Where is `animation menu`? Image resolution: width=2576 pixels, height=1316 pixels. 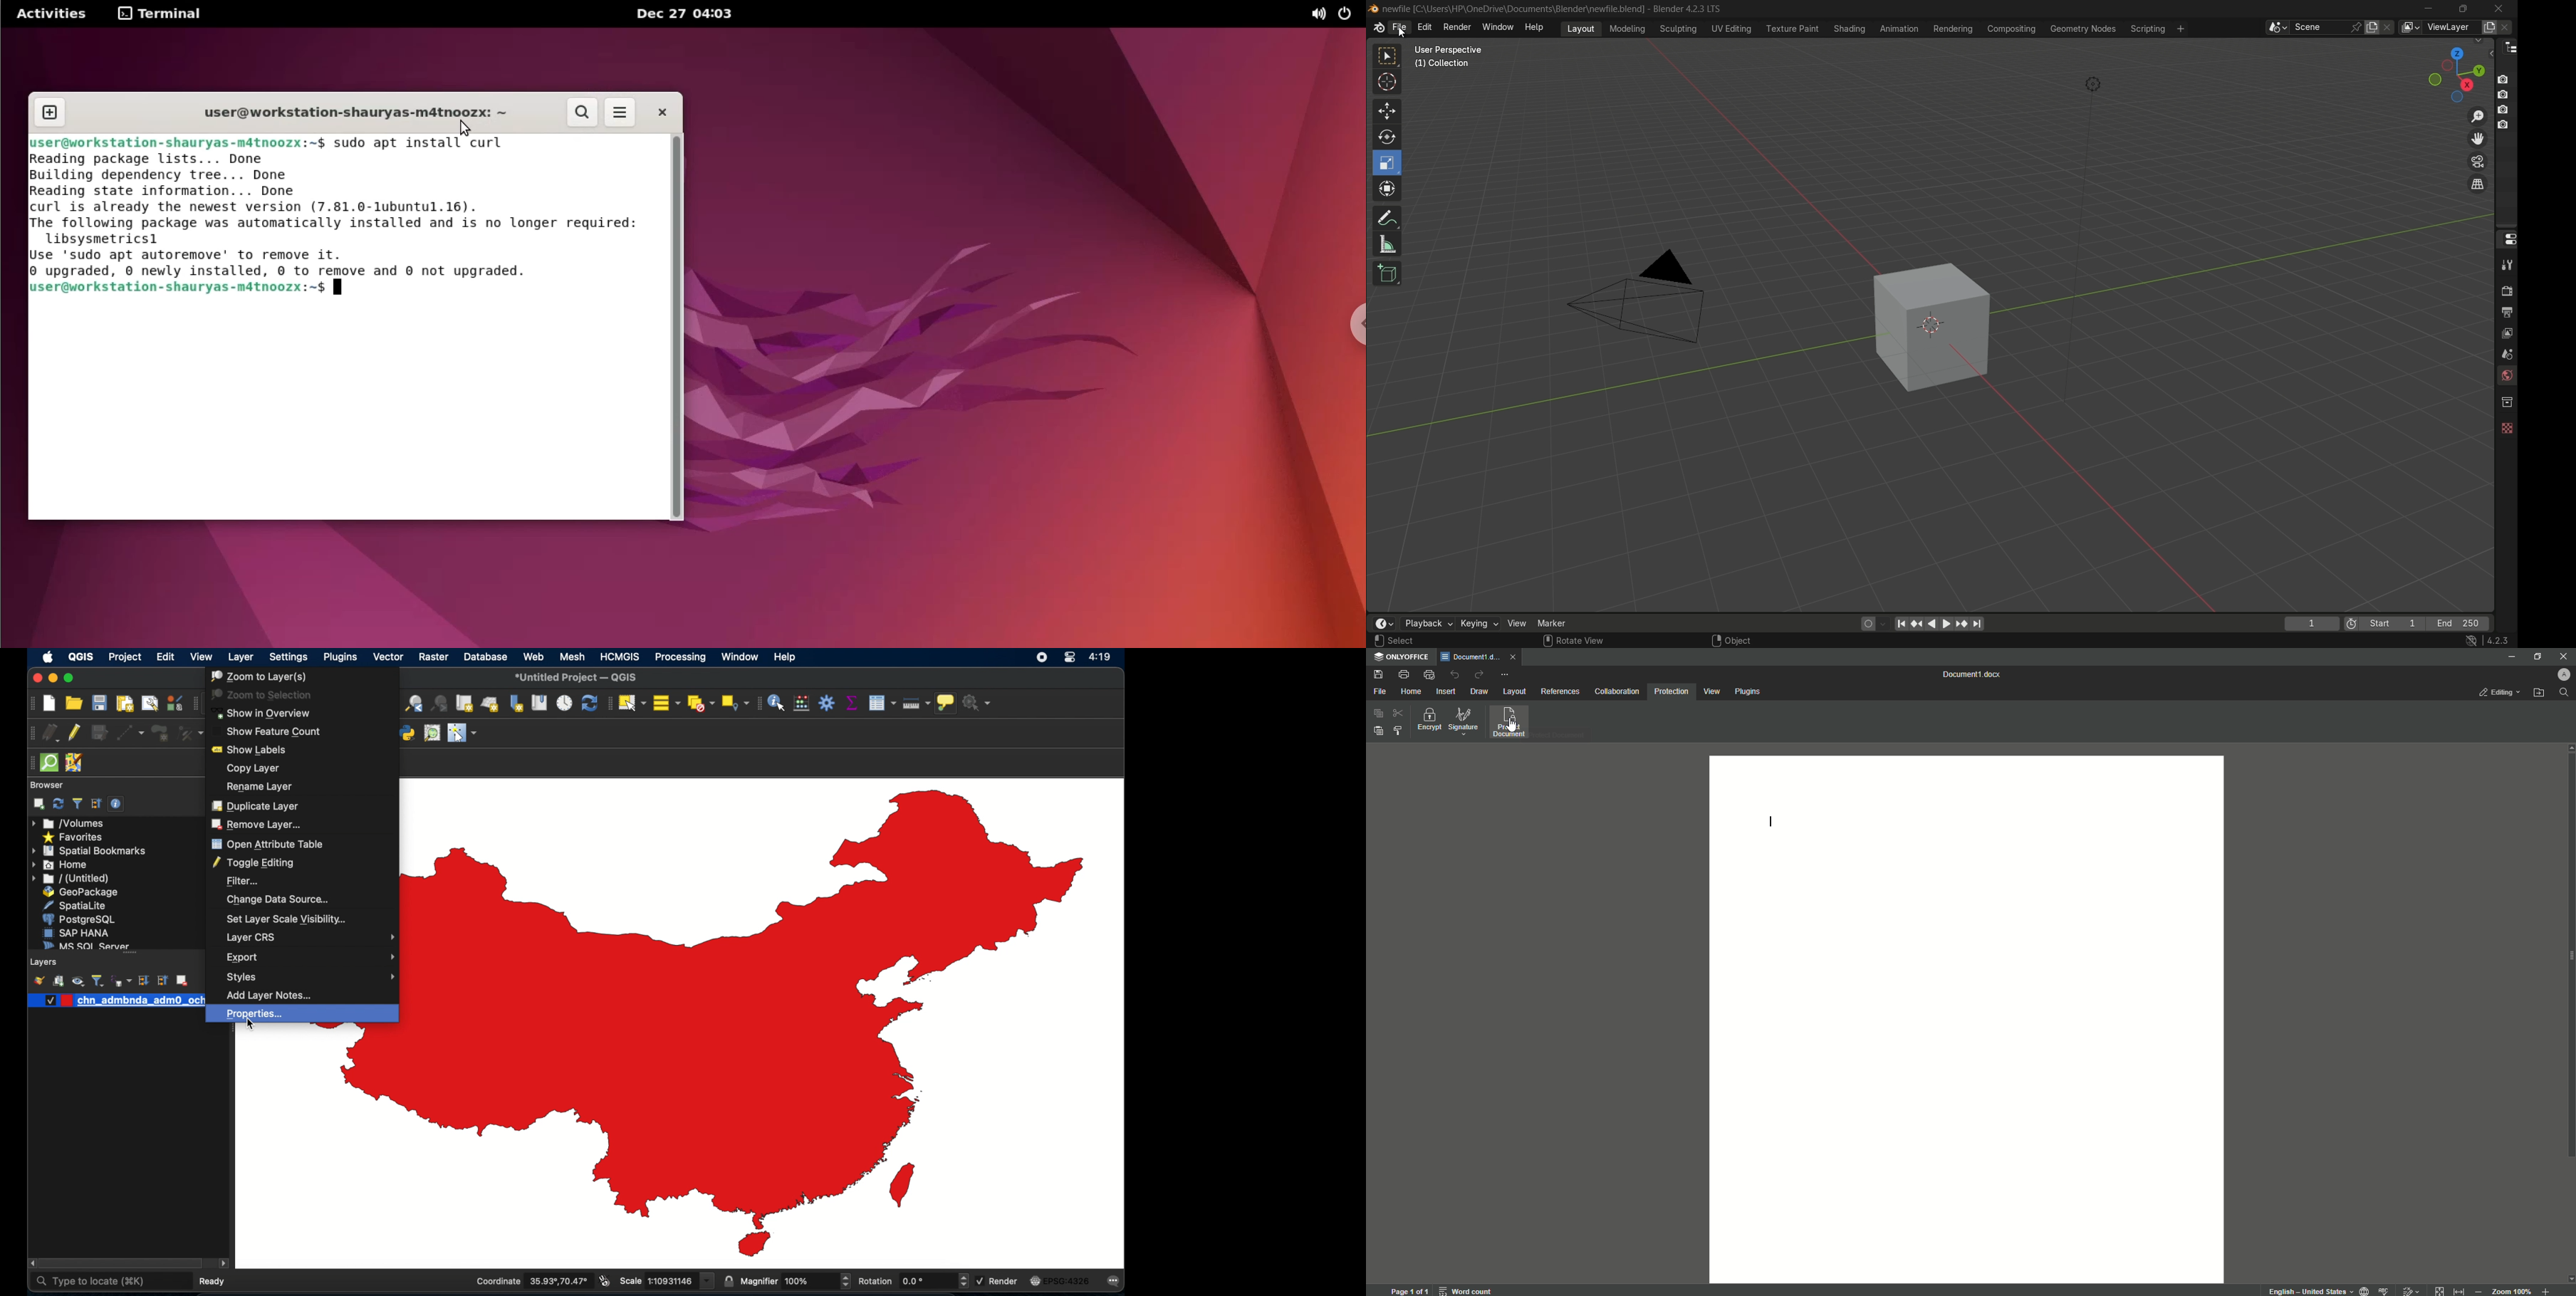
animation menu is located at coordinates (1899, 28).